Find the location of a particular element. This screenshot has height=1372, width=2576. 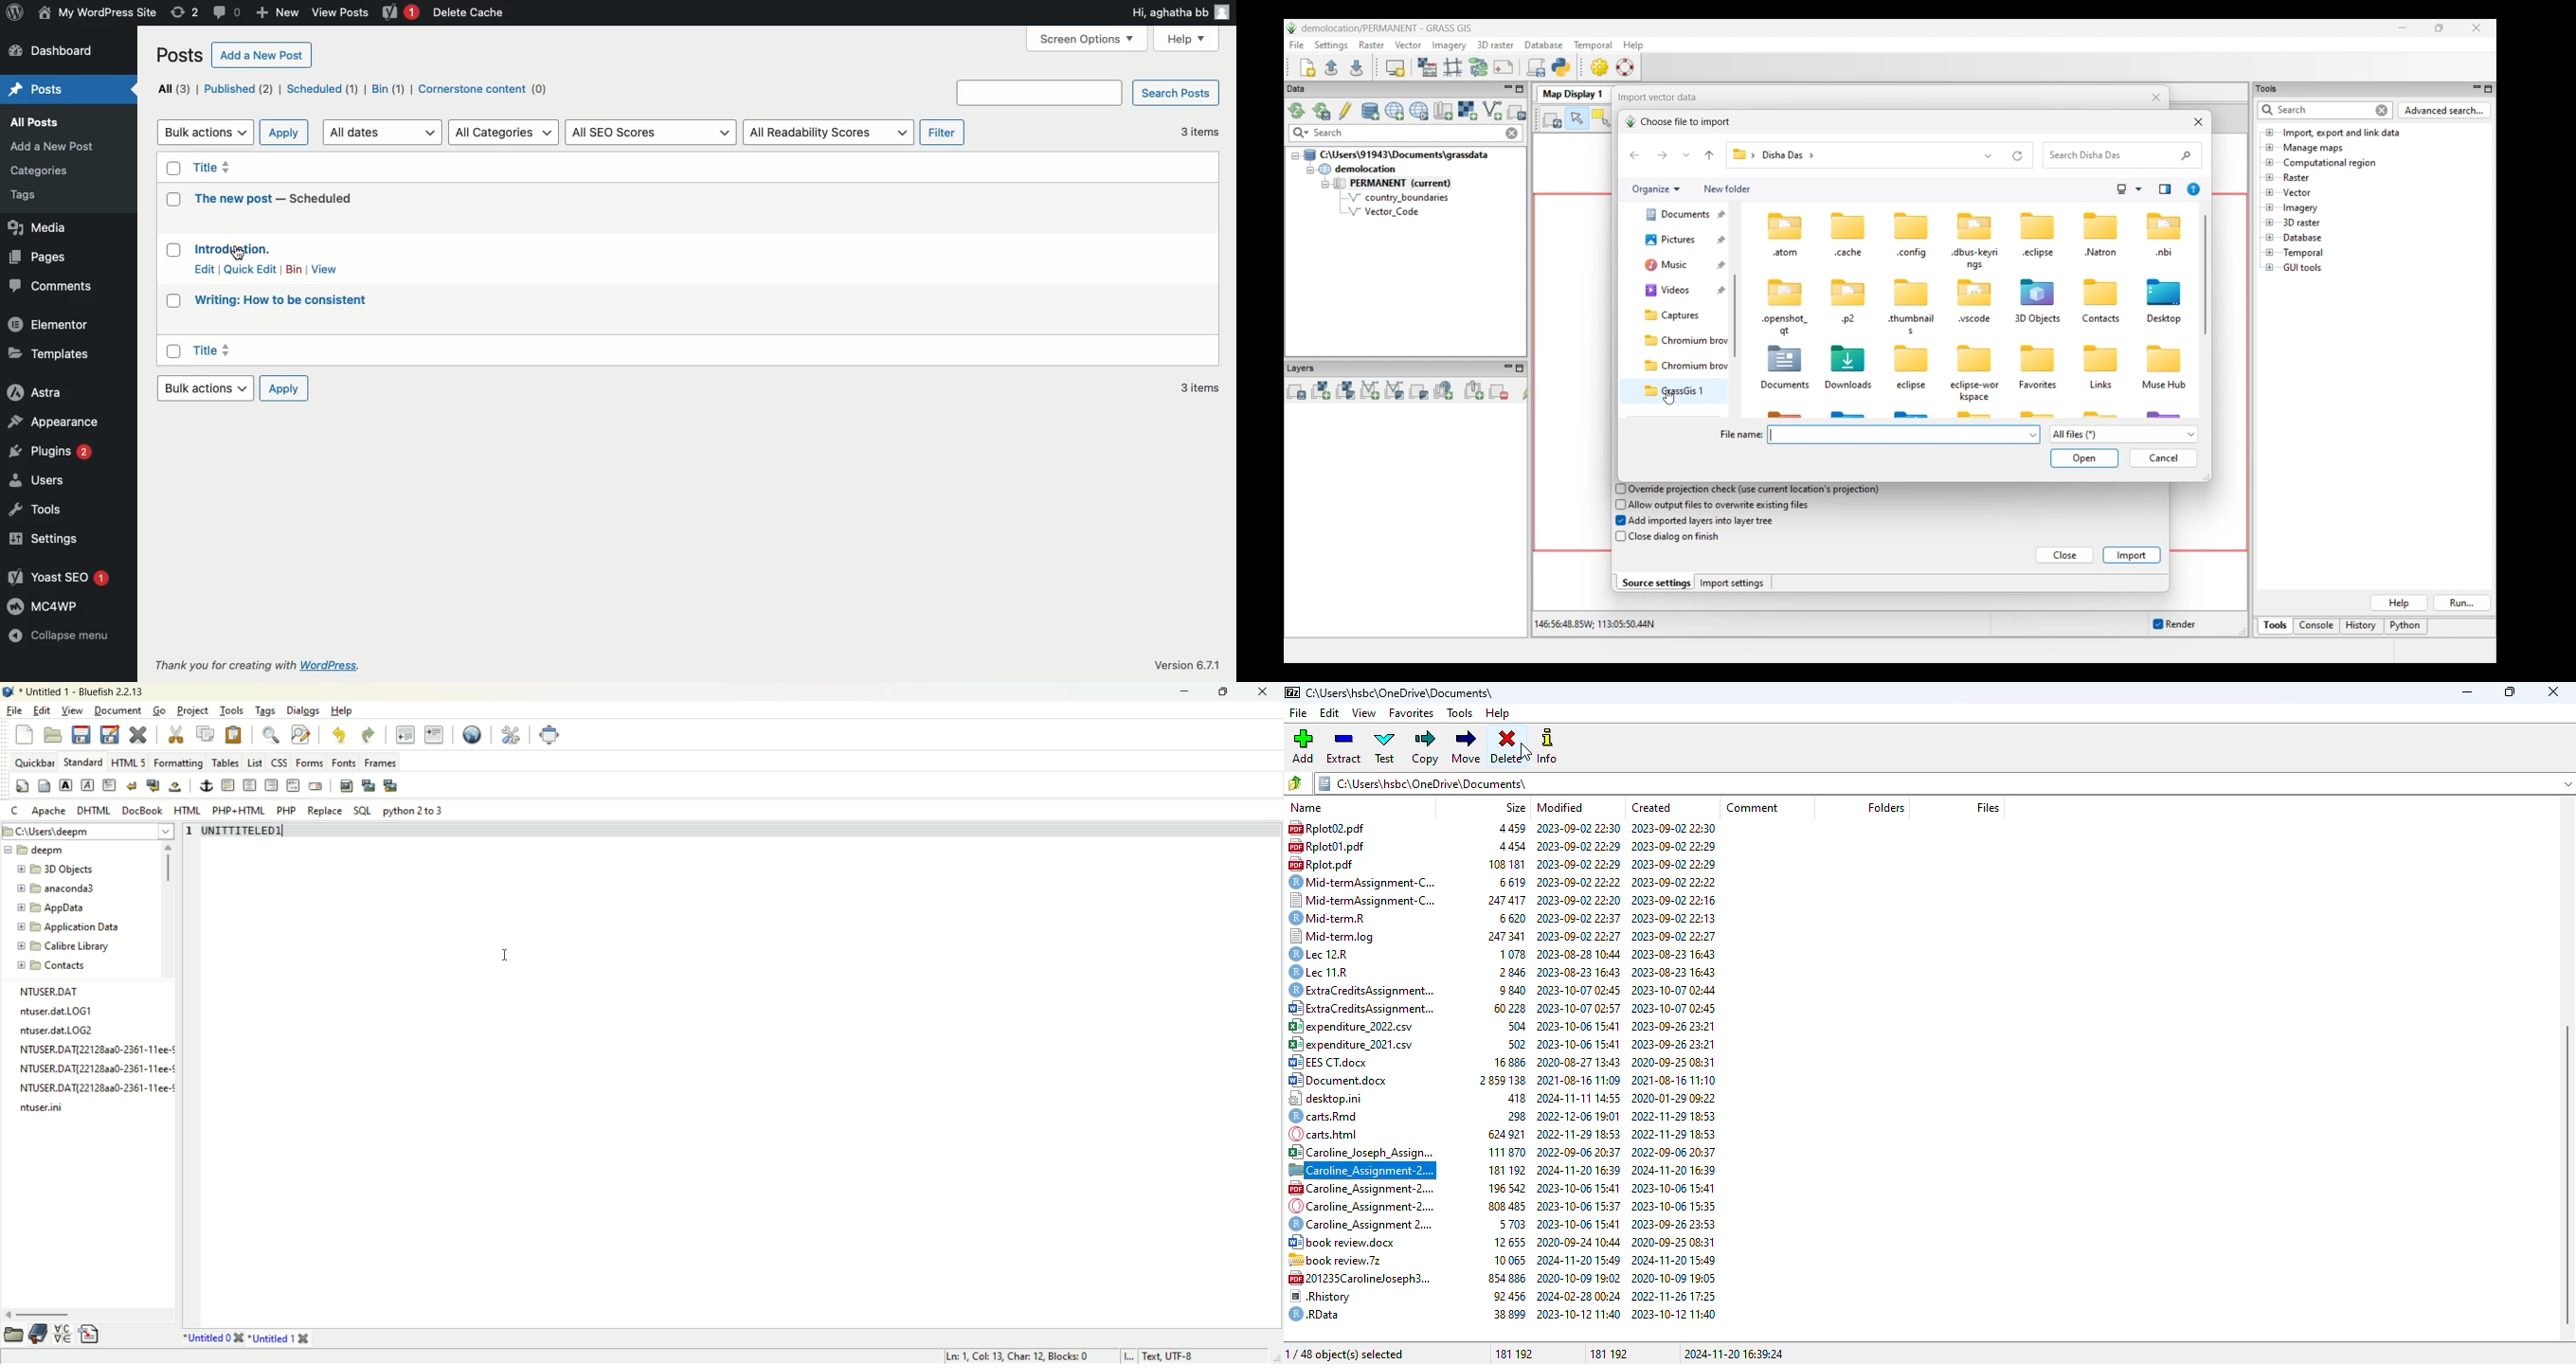

EES CT.docx  is located at coordinates (1334, 1063).